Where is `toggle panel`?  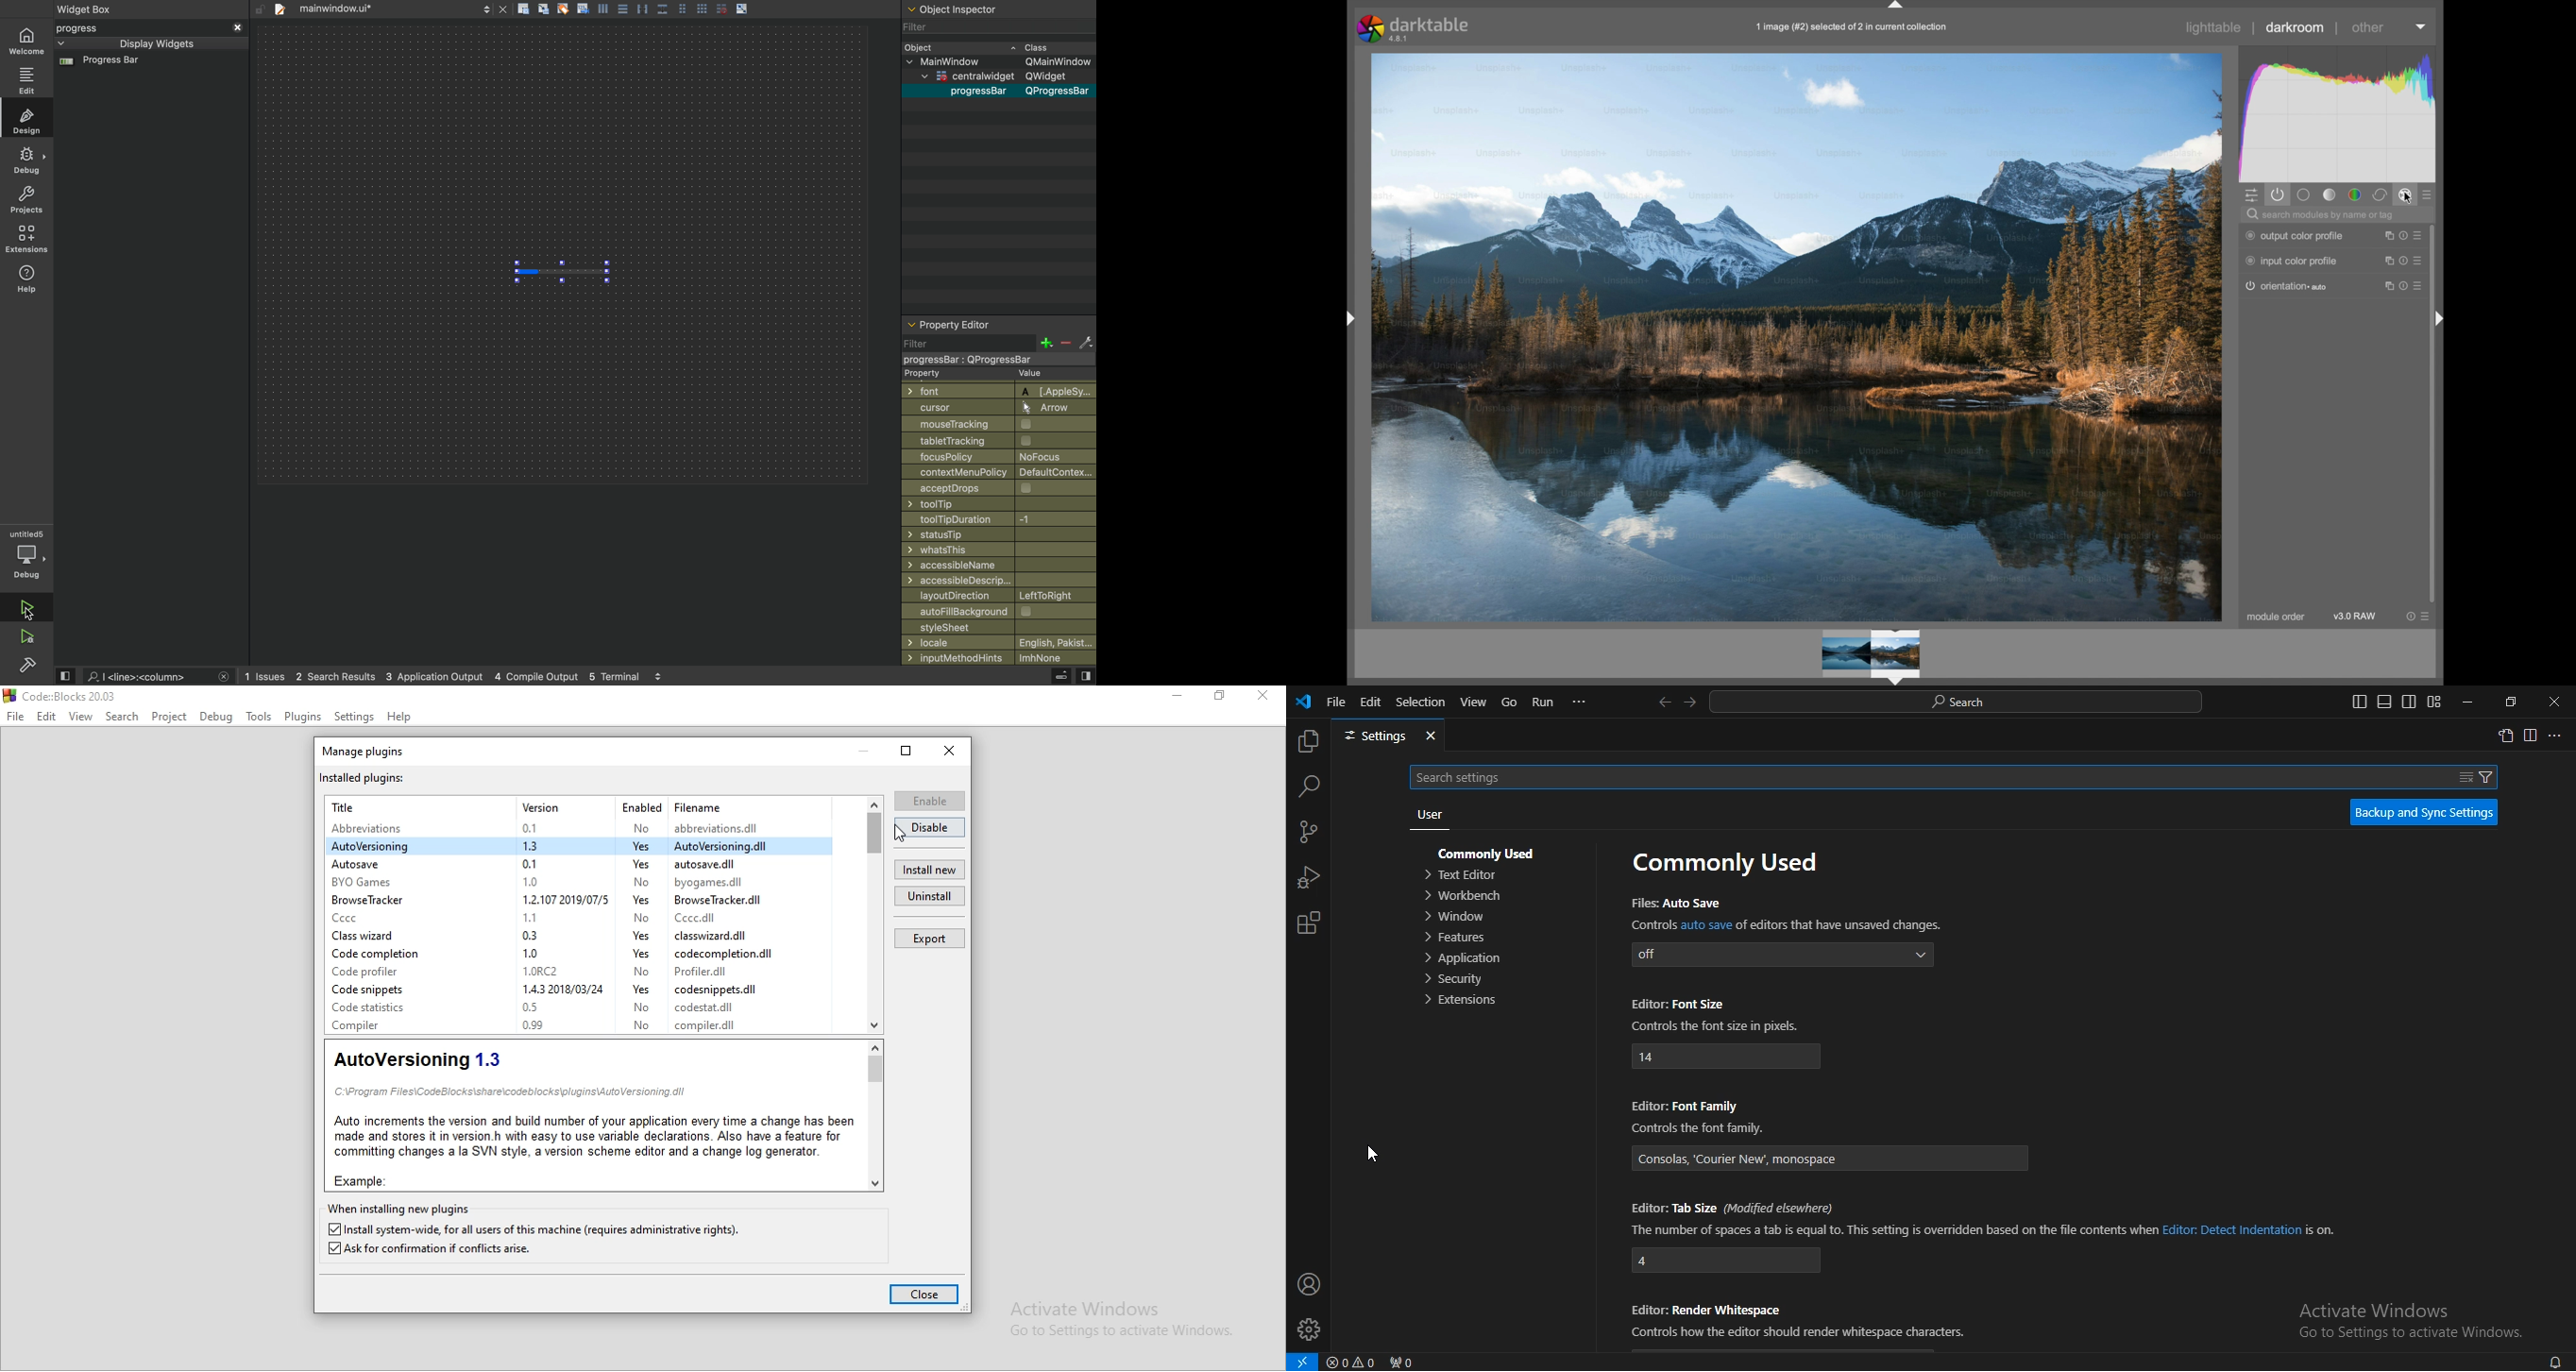 toggle panel is located at coordinates (2383, 702).